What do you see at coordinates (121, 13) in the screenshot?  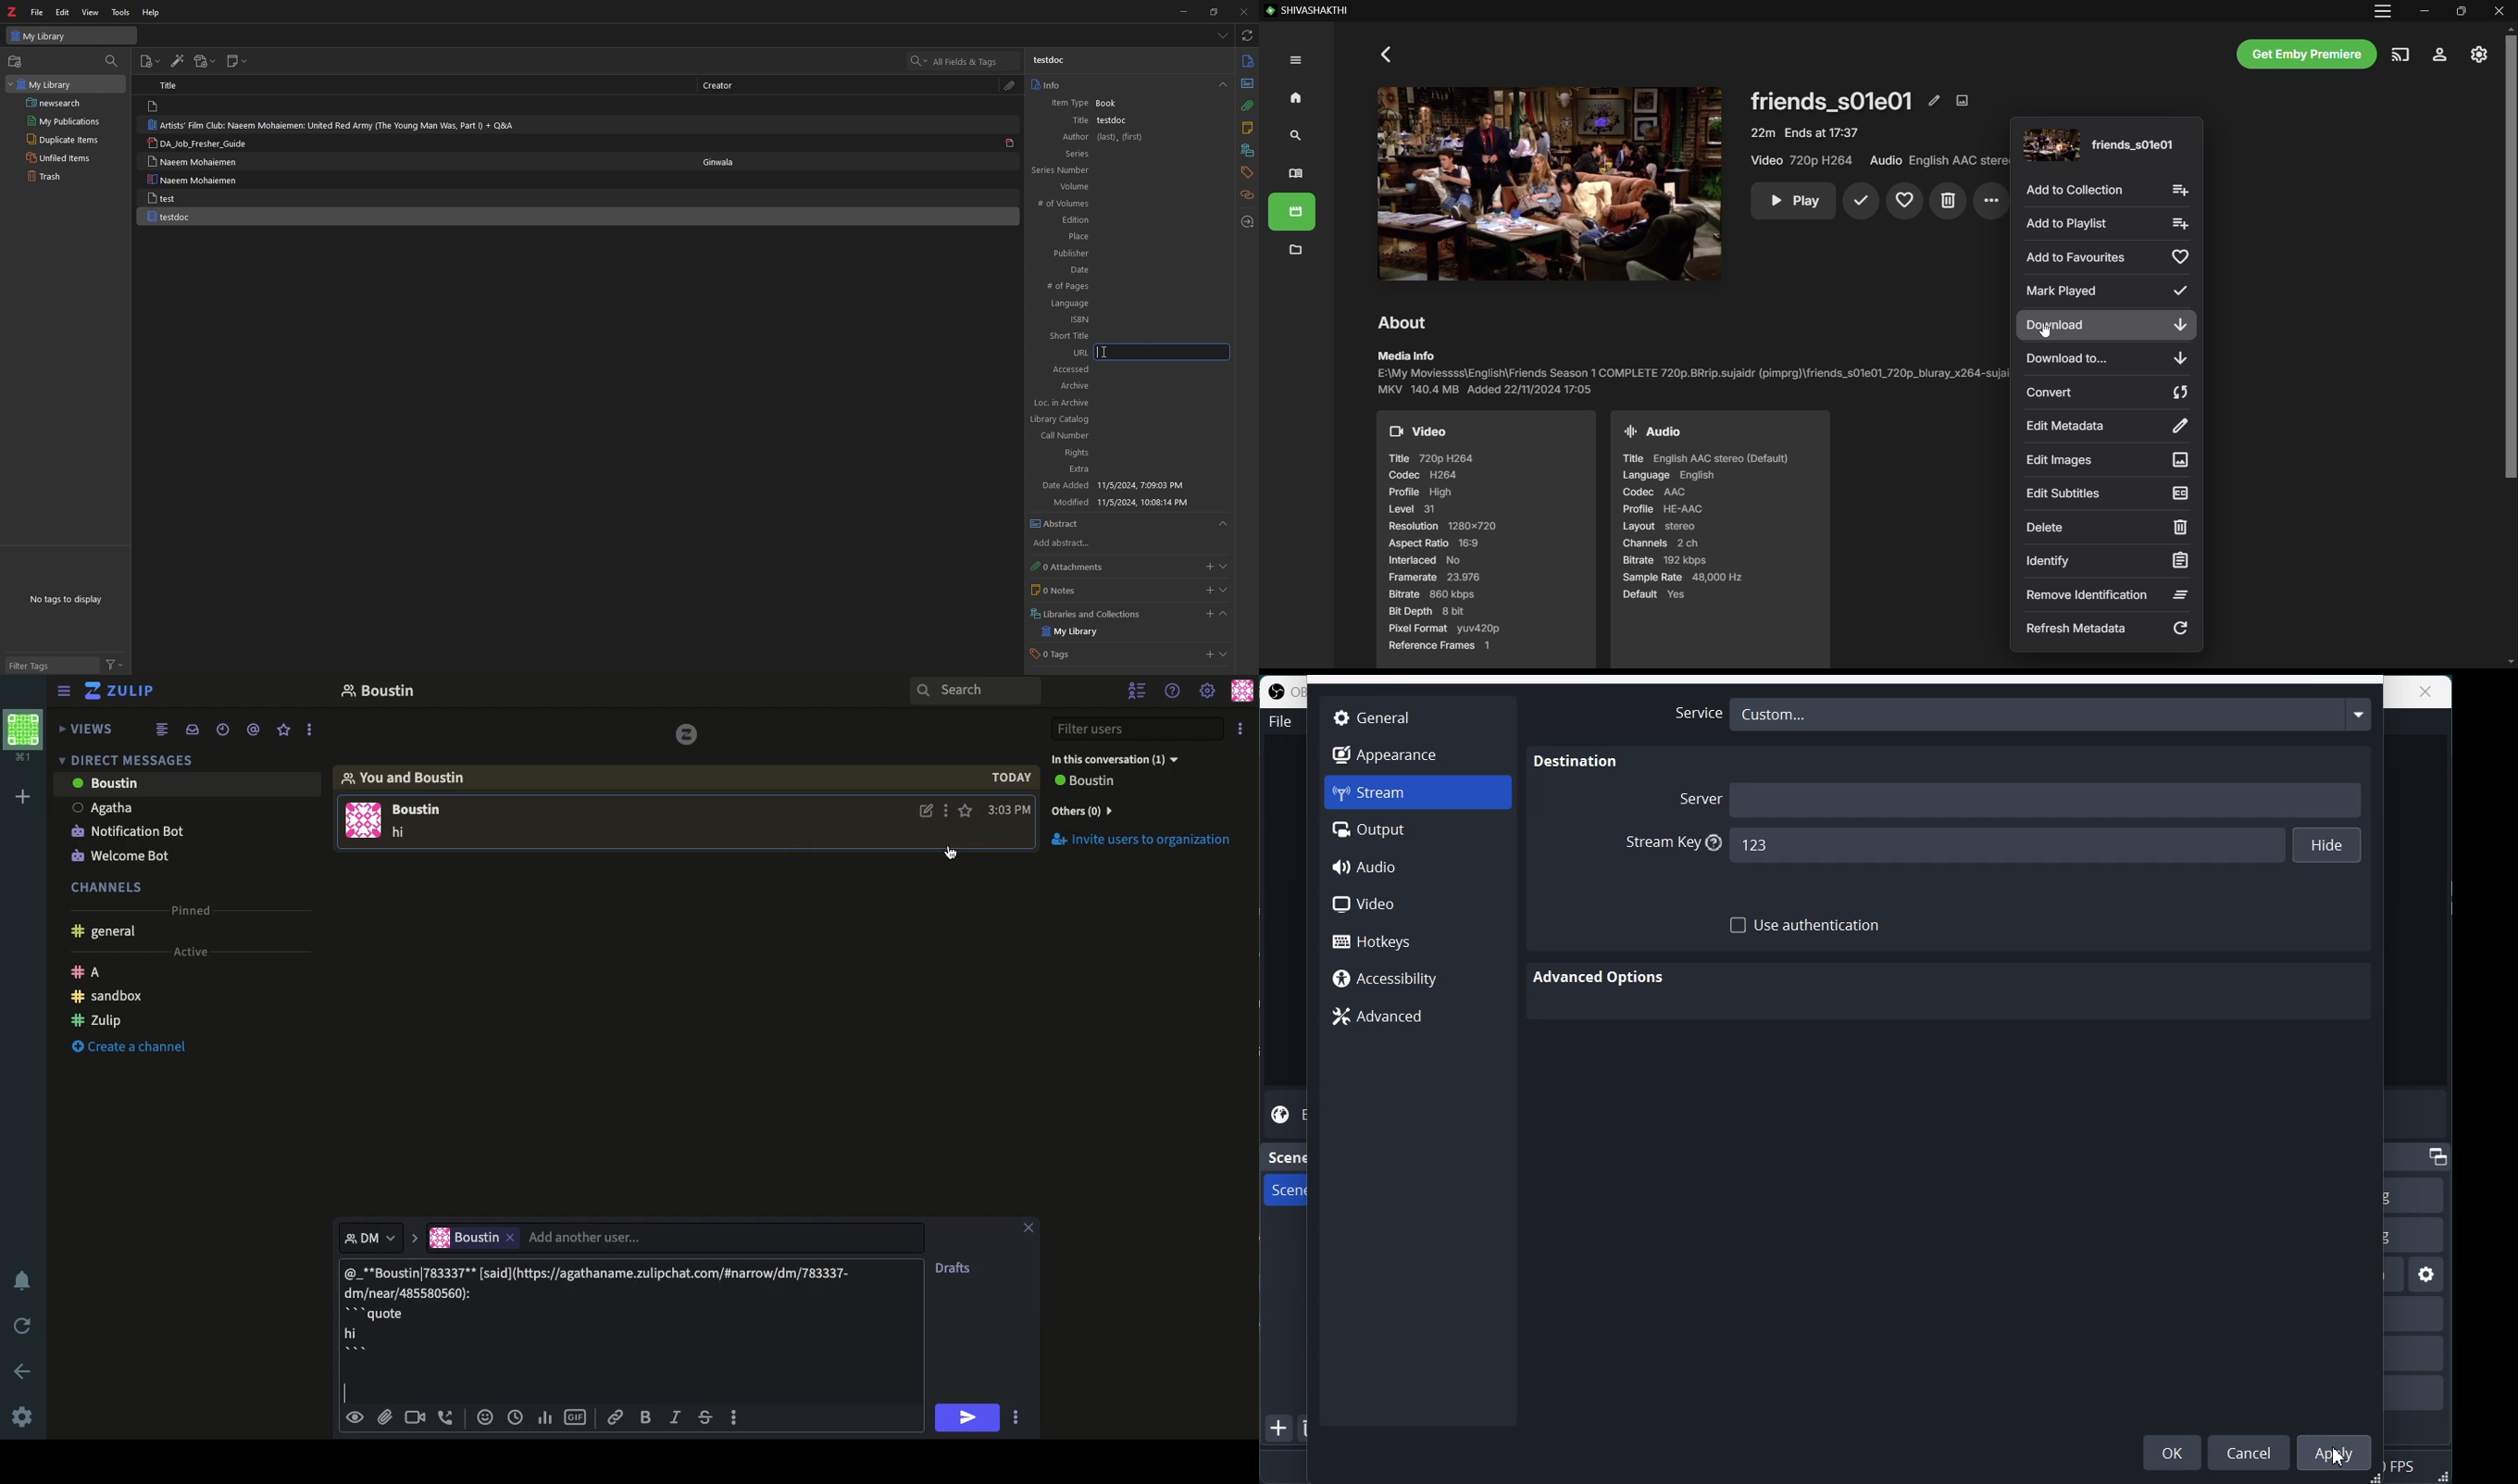 I see `tools` at bounding box center [121, 13].